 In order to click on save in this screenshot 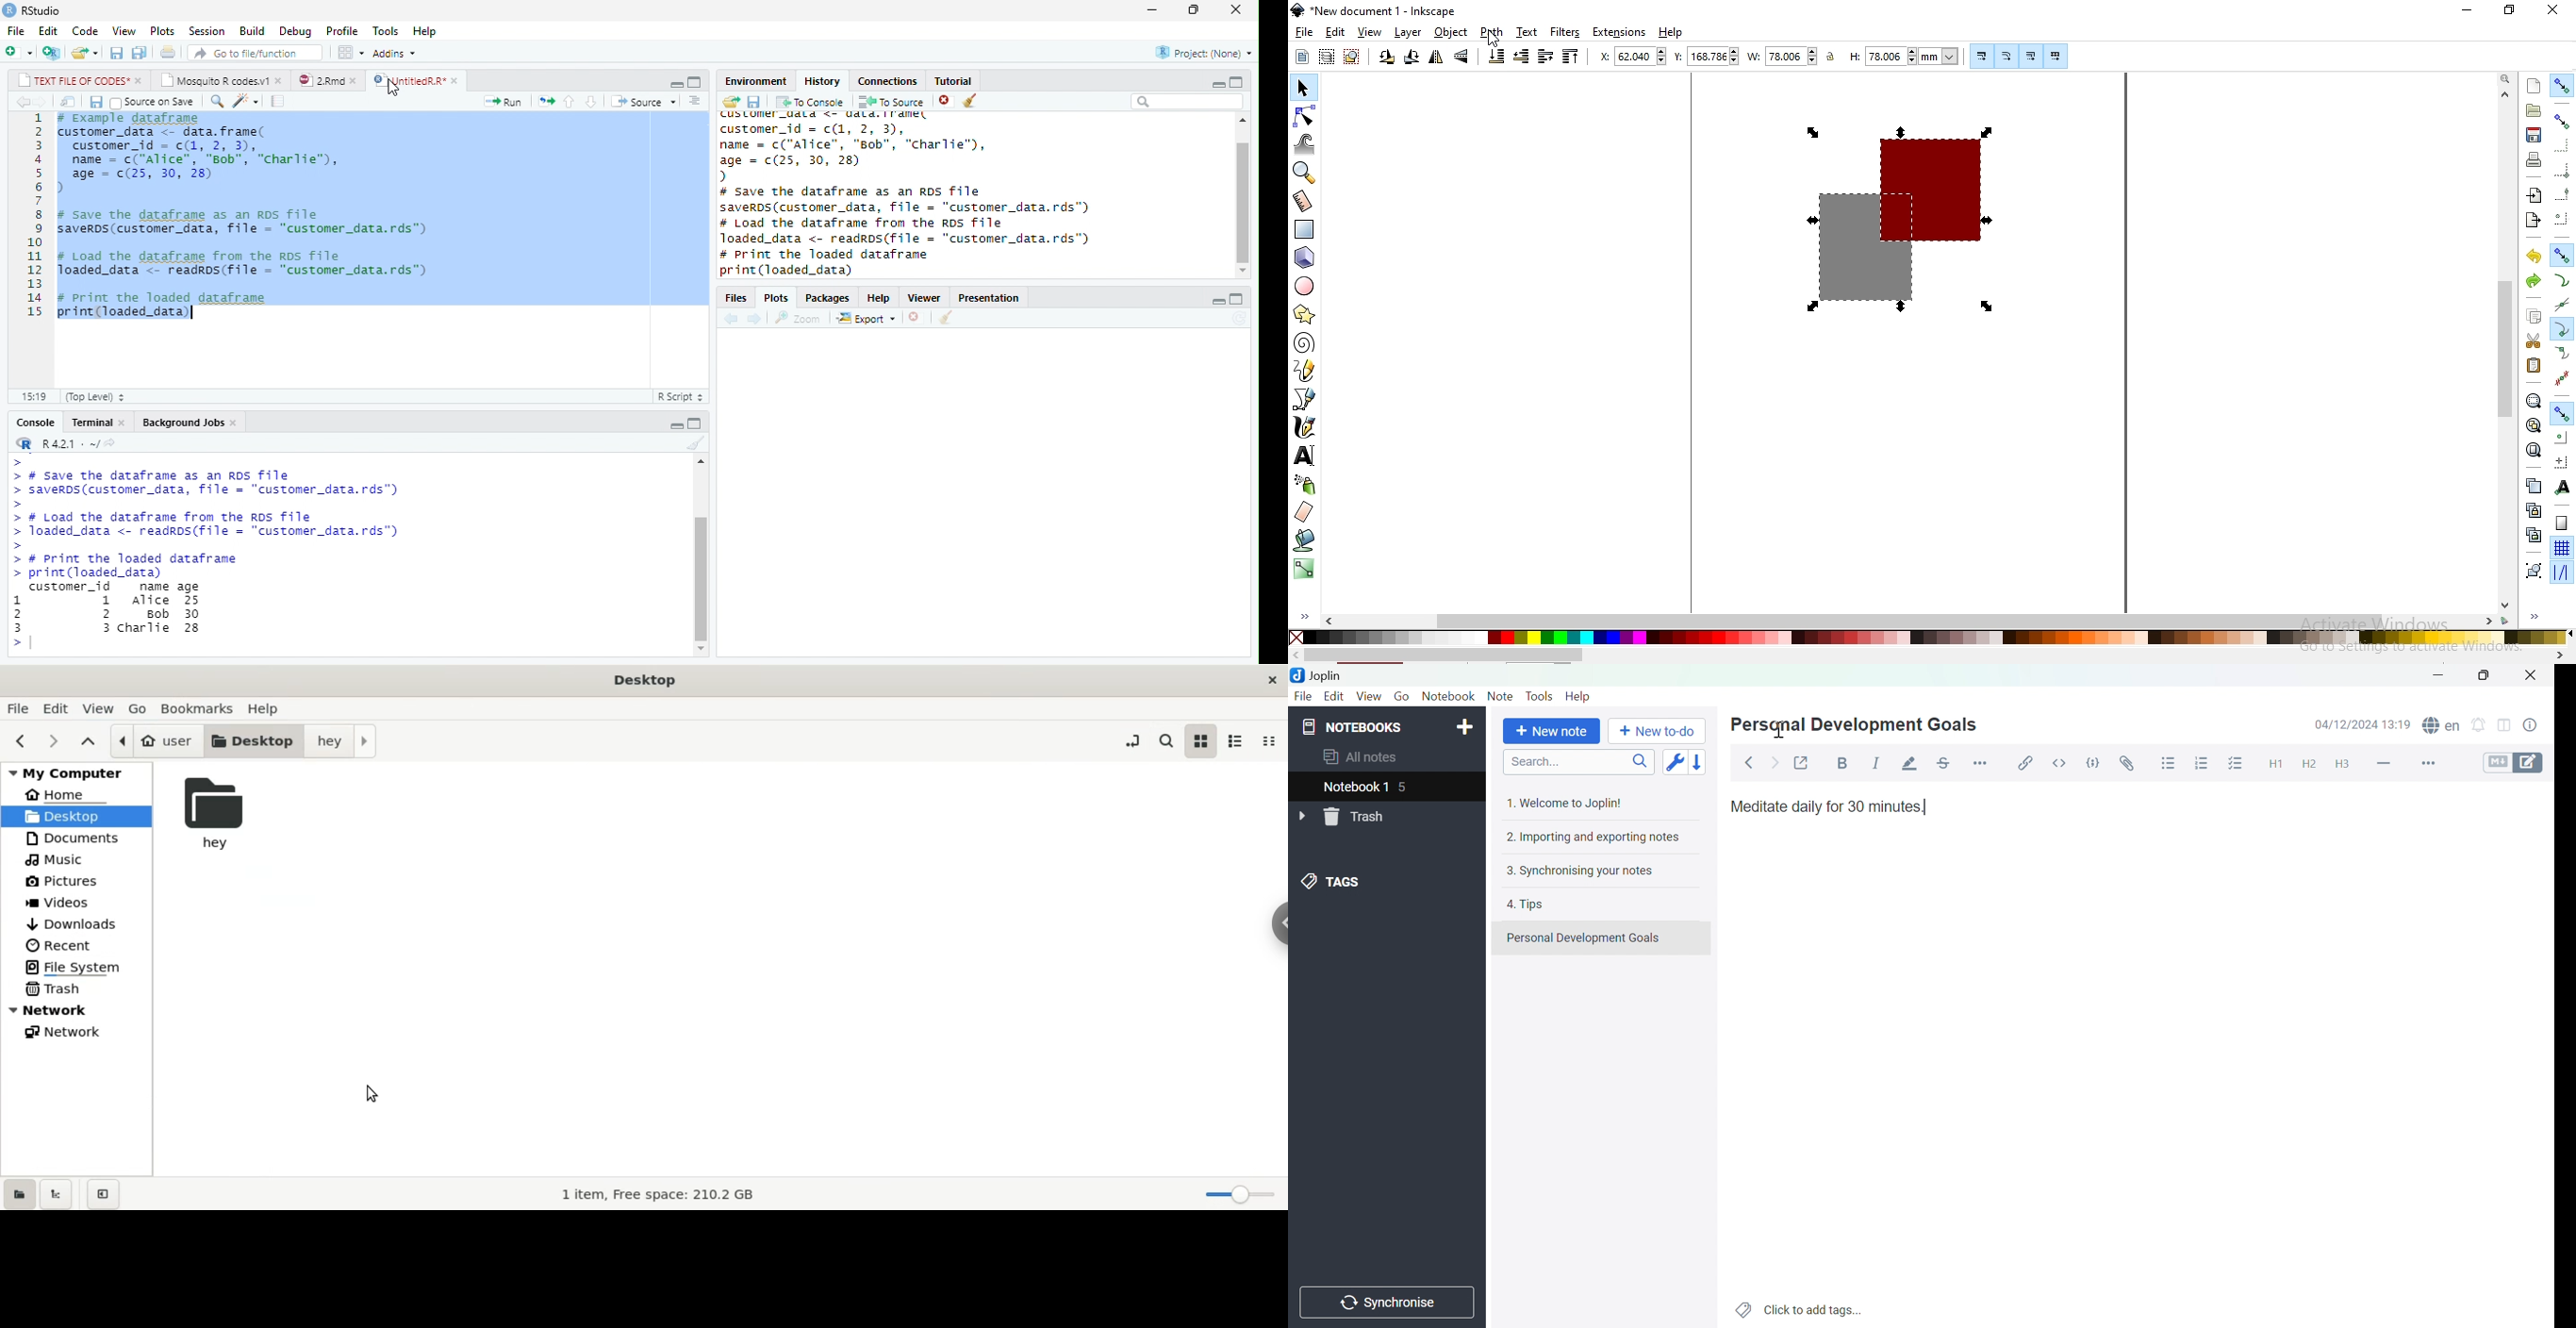, I will do `click(755, 102)`.